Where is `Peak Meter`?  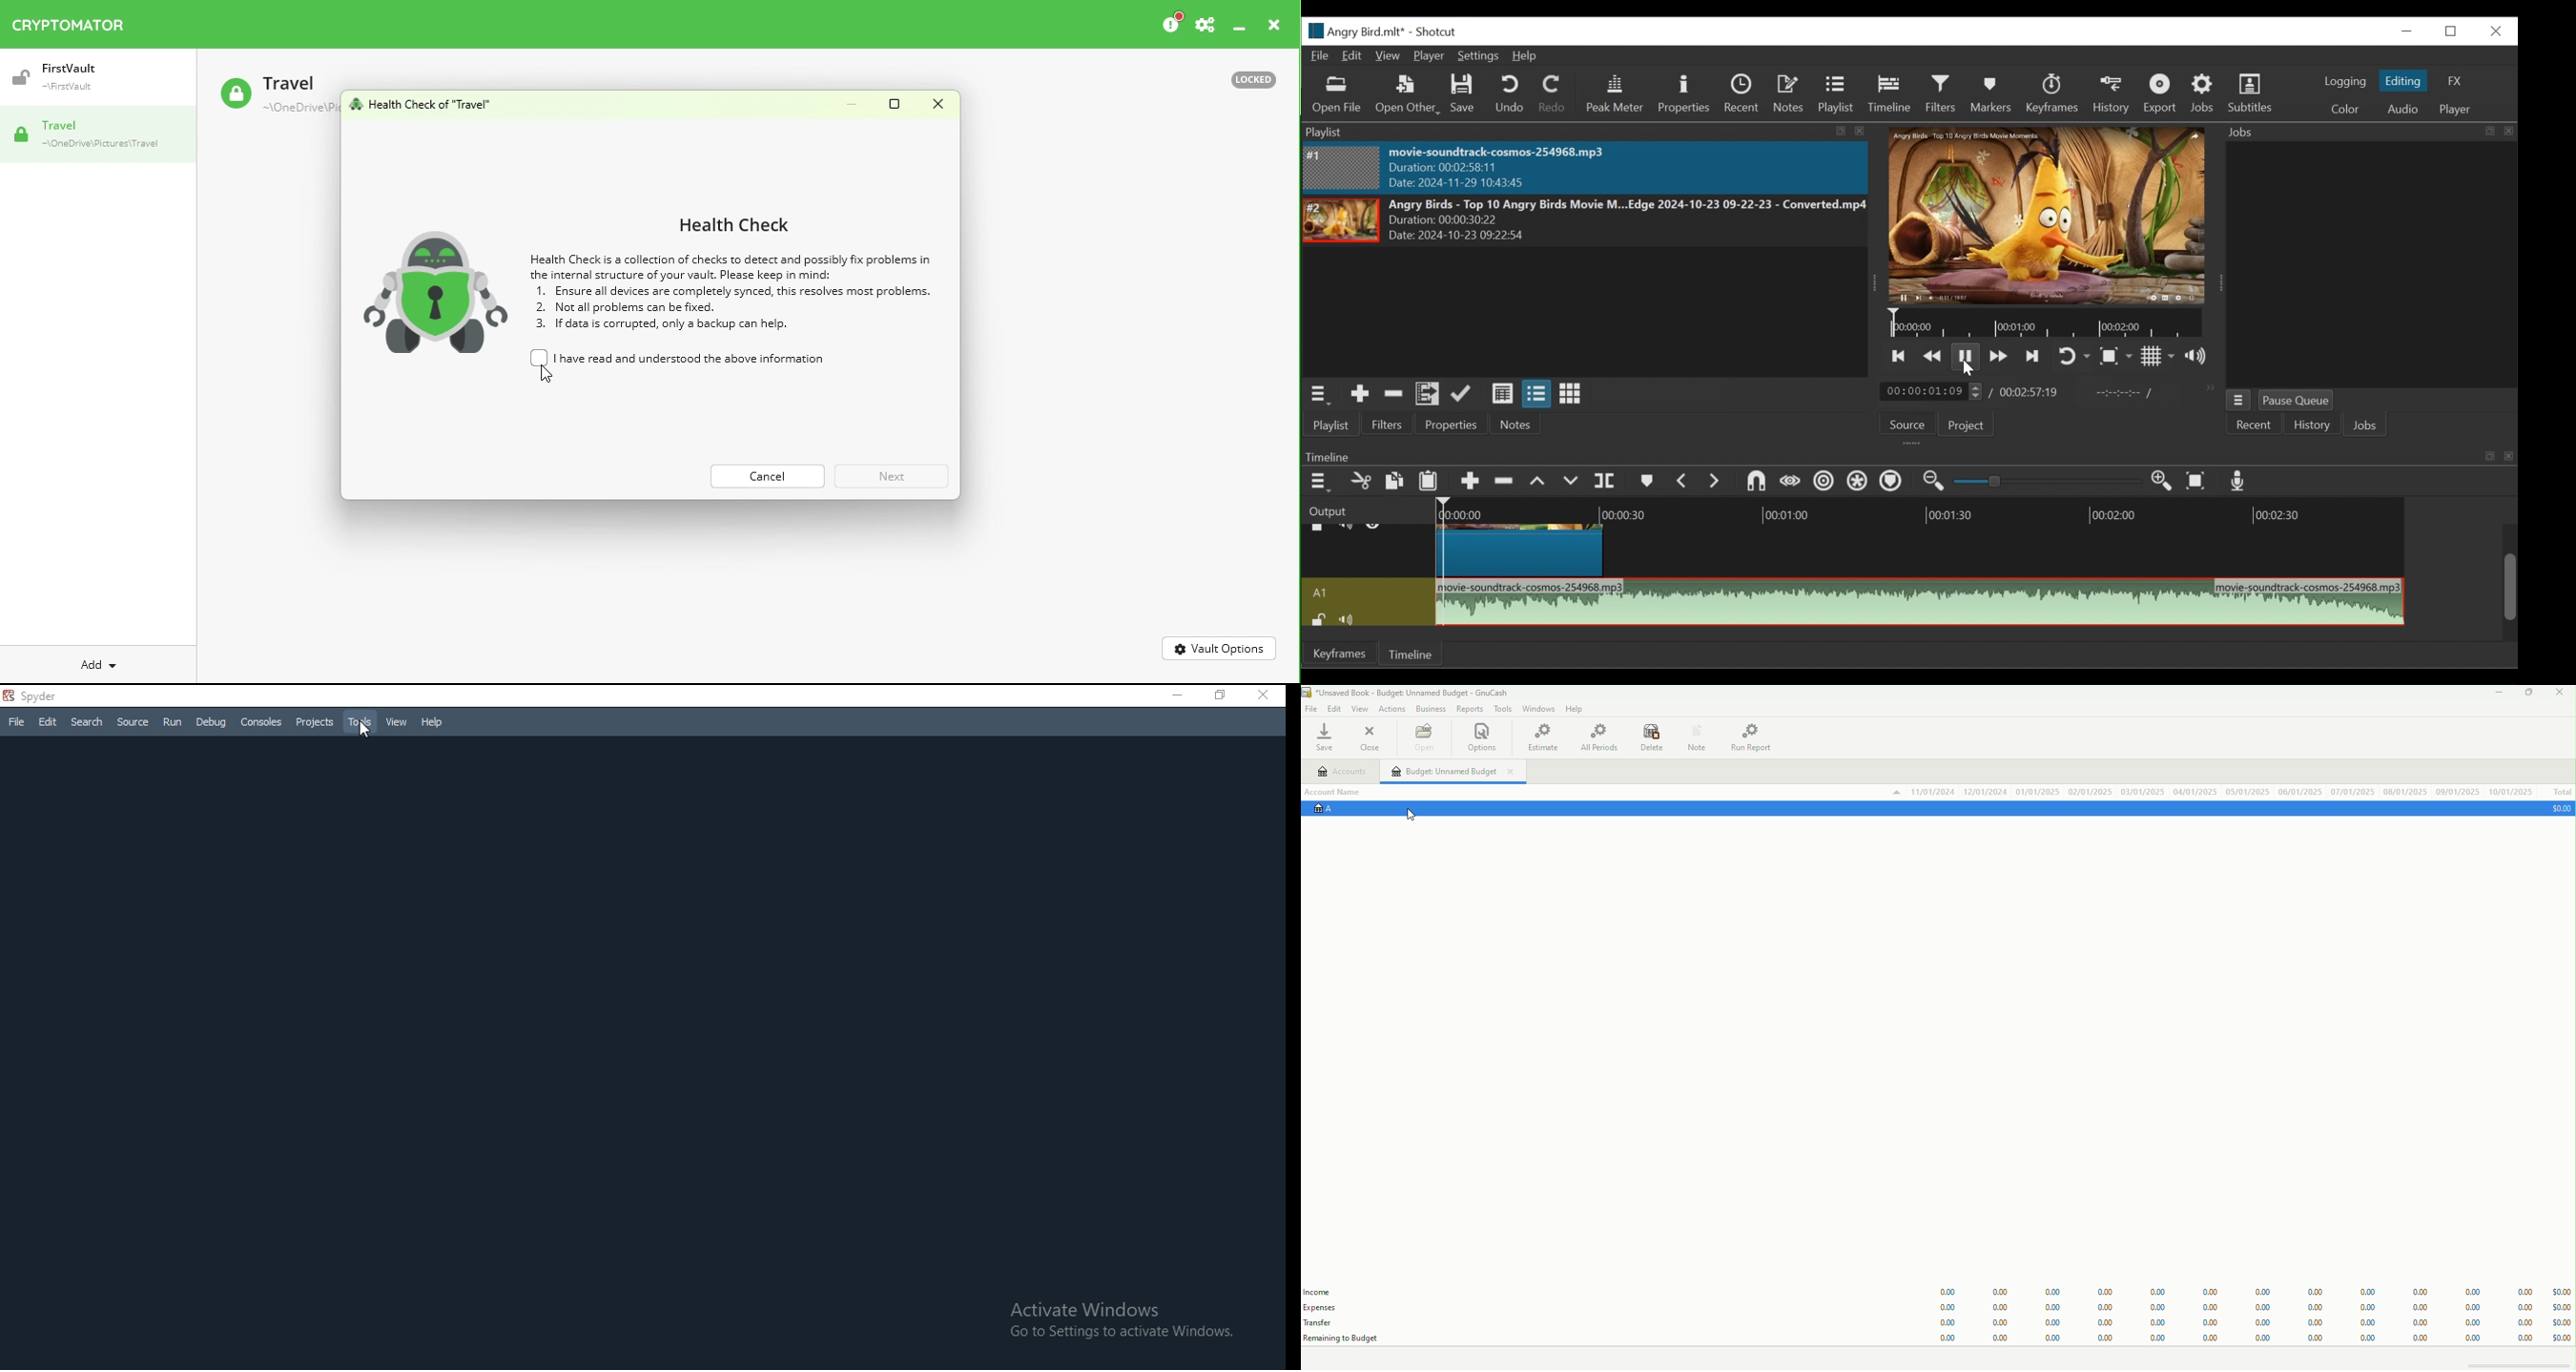
Peak Meter is located at coordinates (1615, 95).